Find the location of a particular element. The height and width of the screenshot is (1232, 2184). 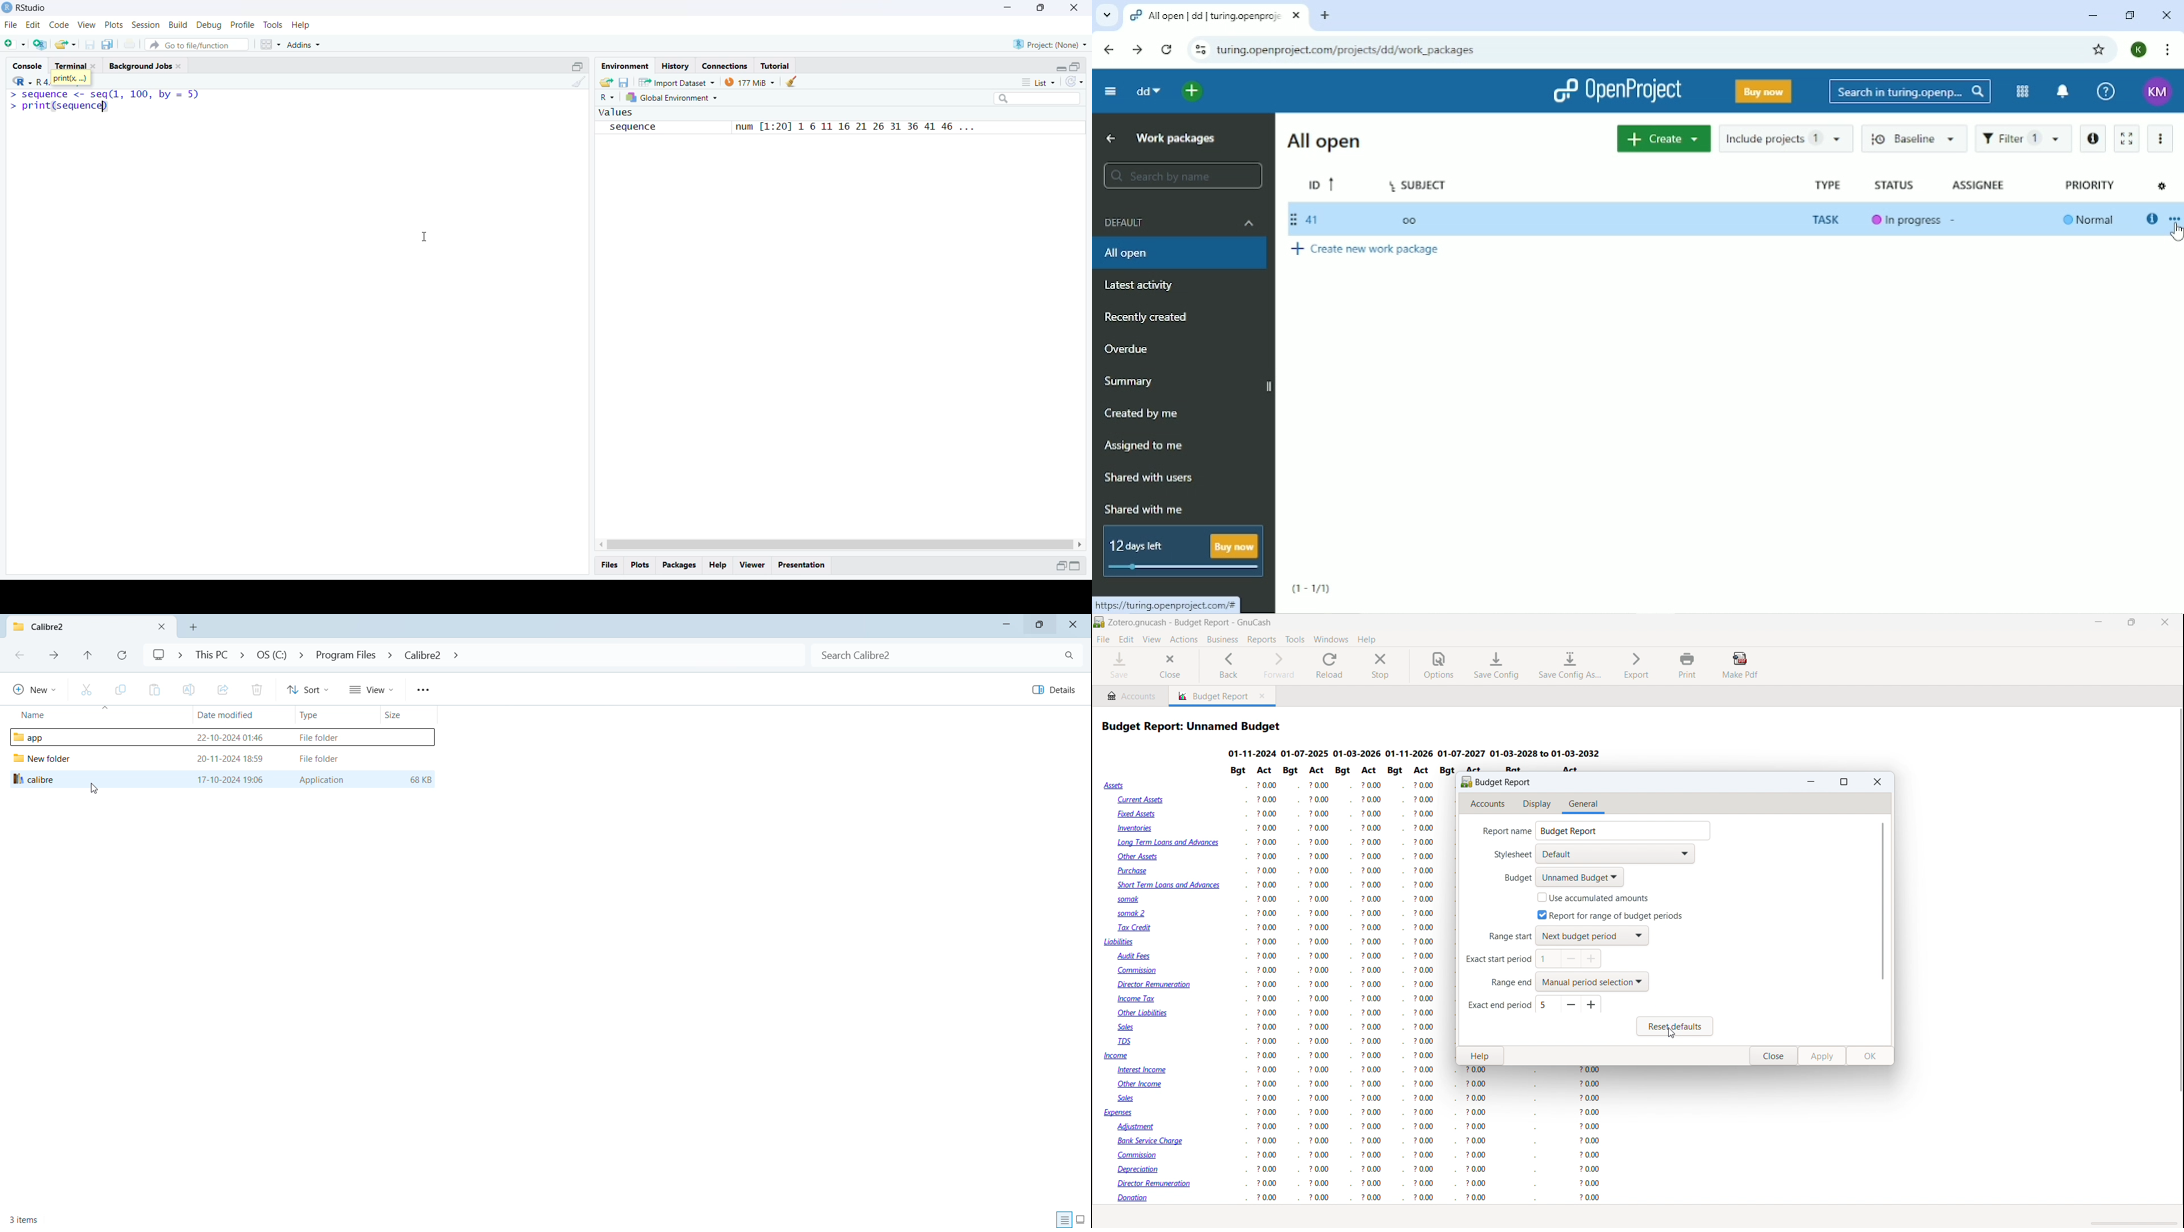

export is located at coordinates (1637, 665).